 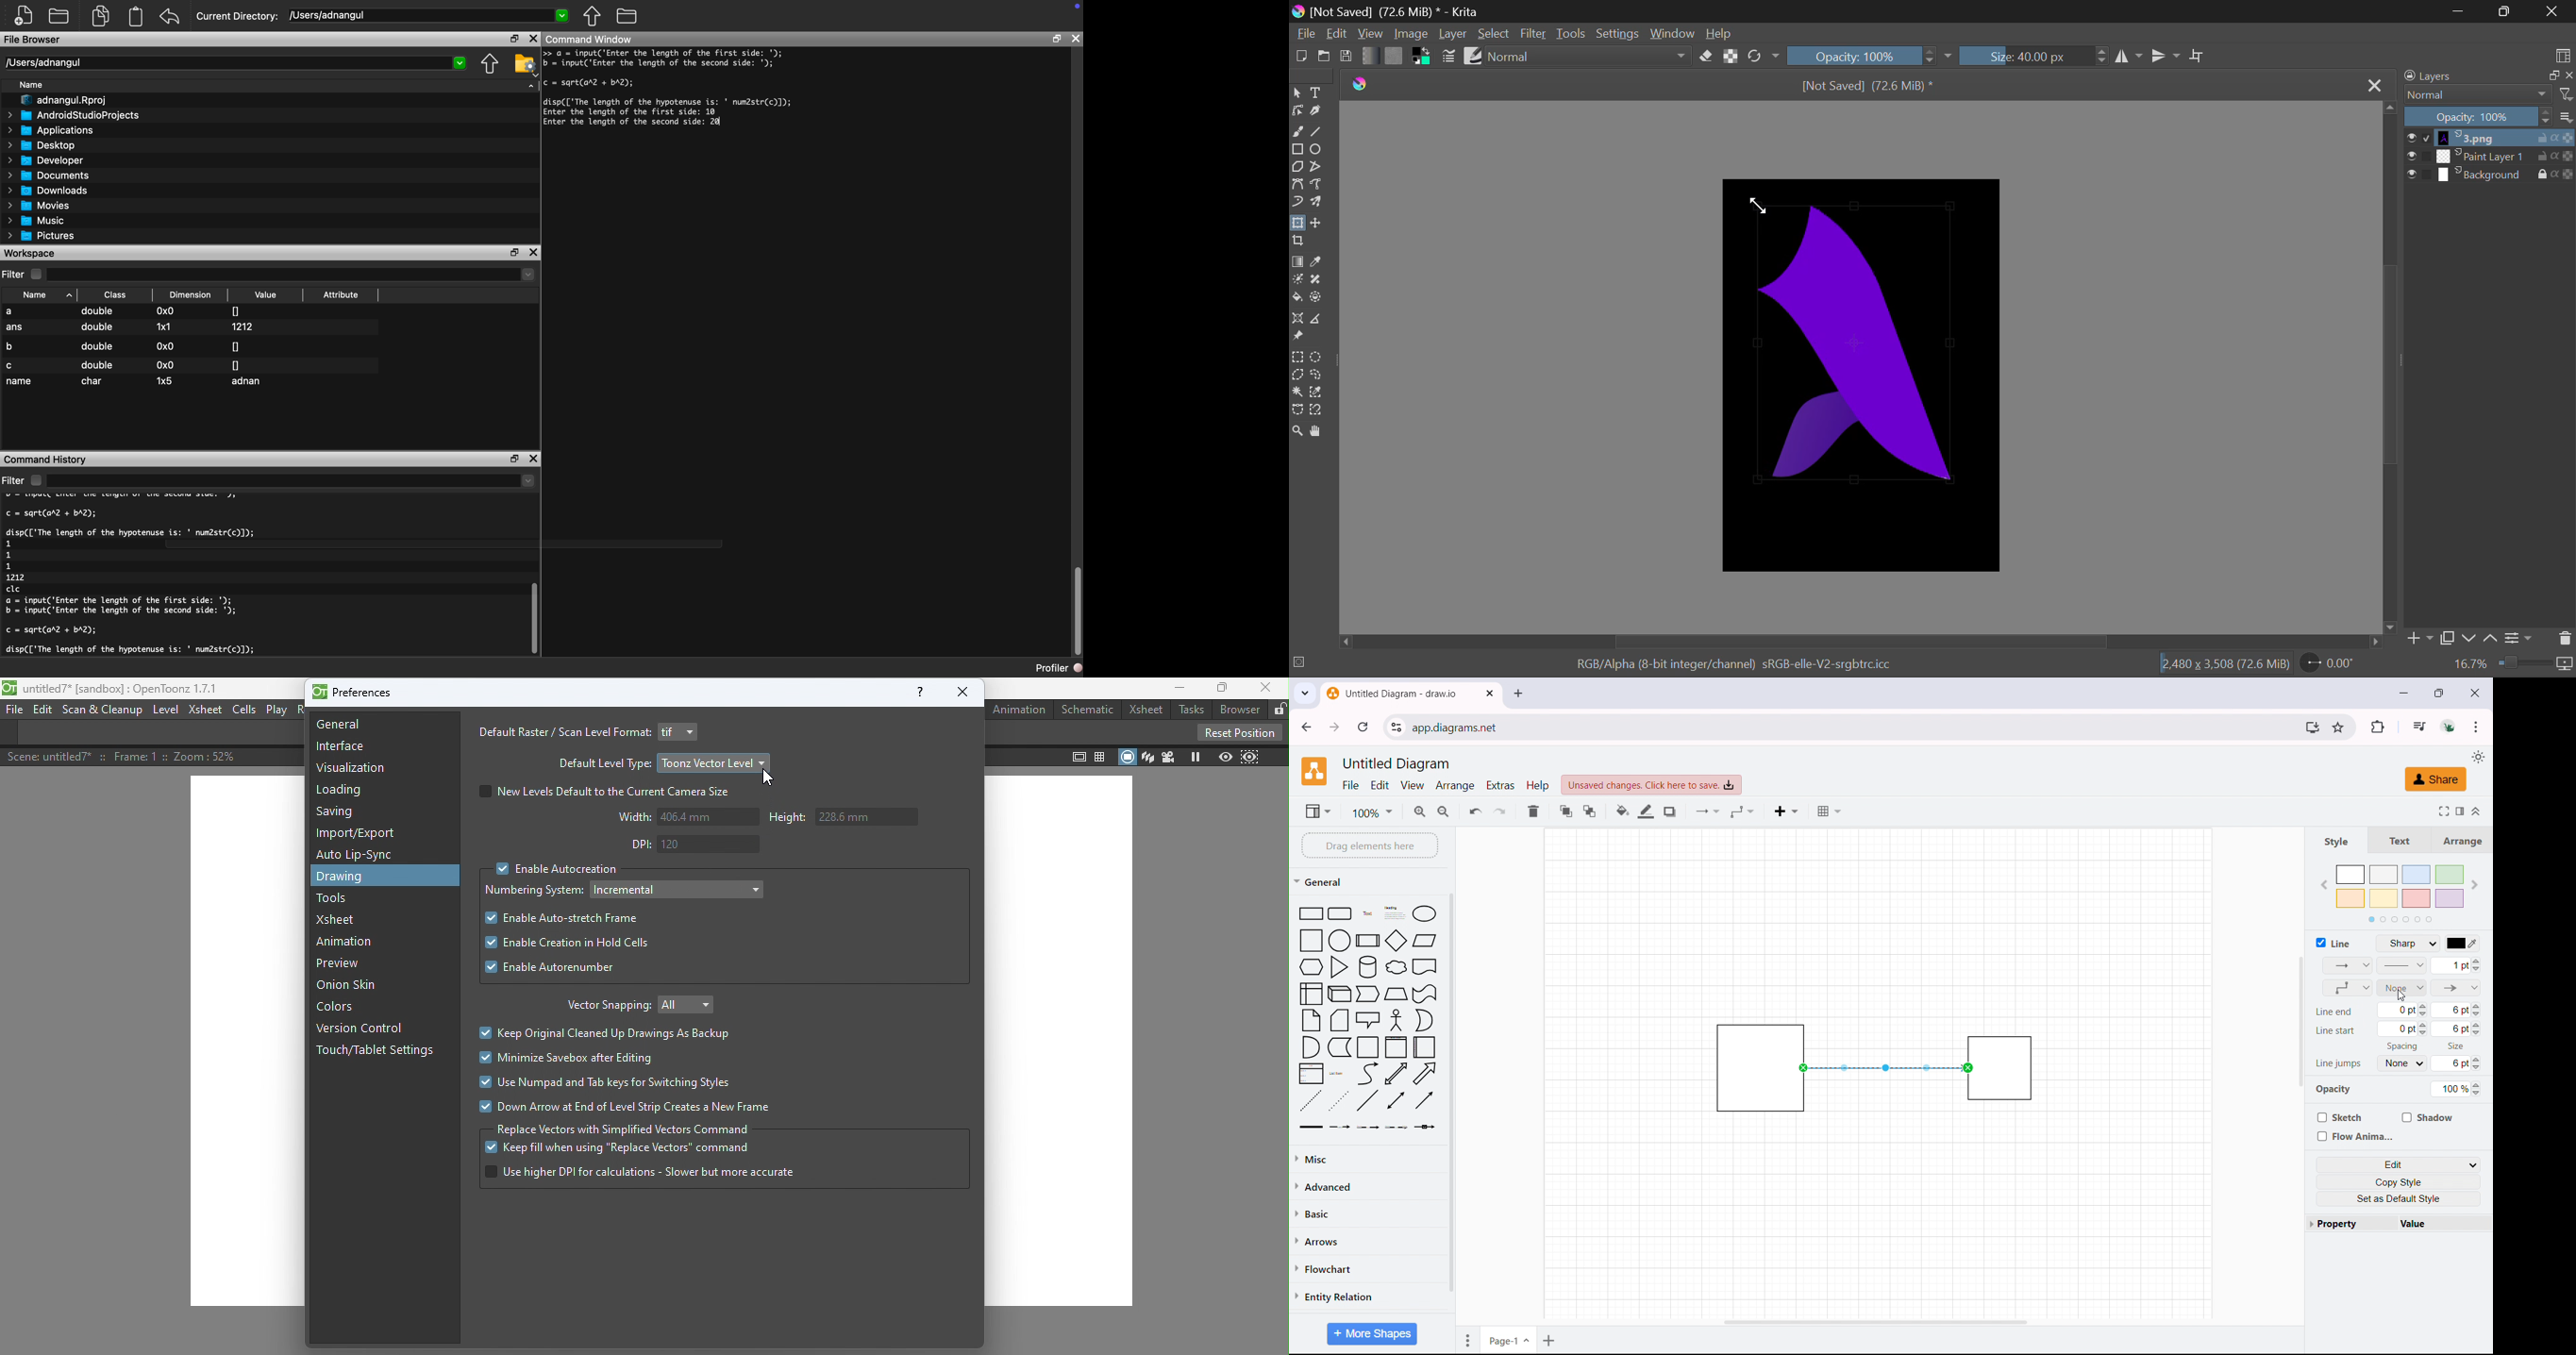 What do you see at coordinates (1456, 785) in the screenshot?
I see `arrange` at bounding box center [1456, 785].